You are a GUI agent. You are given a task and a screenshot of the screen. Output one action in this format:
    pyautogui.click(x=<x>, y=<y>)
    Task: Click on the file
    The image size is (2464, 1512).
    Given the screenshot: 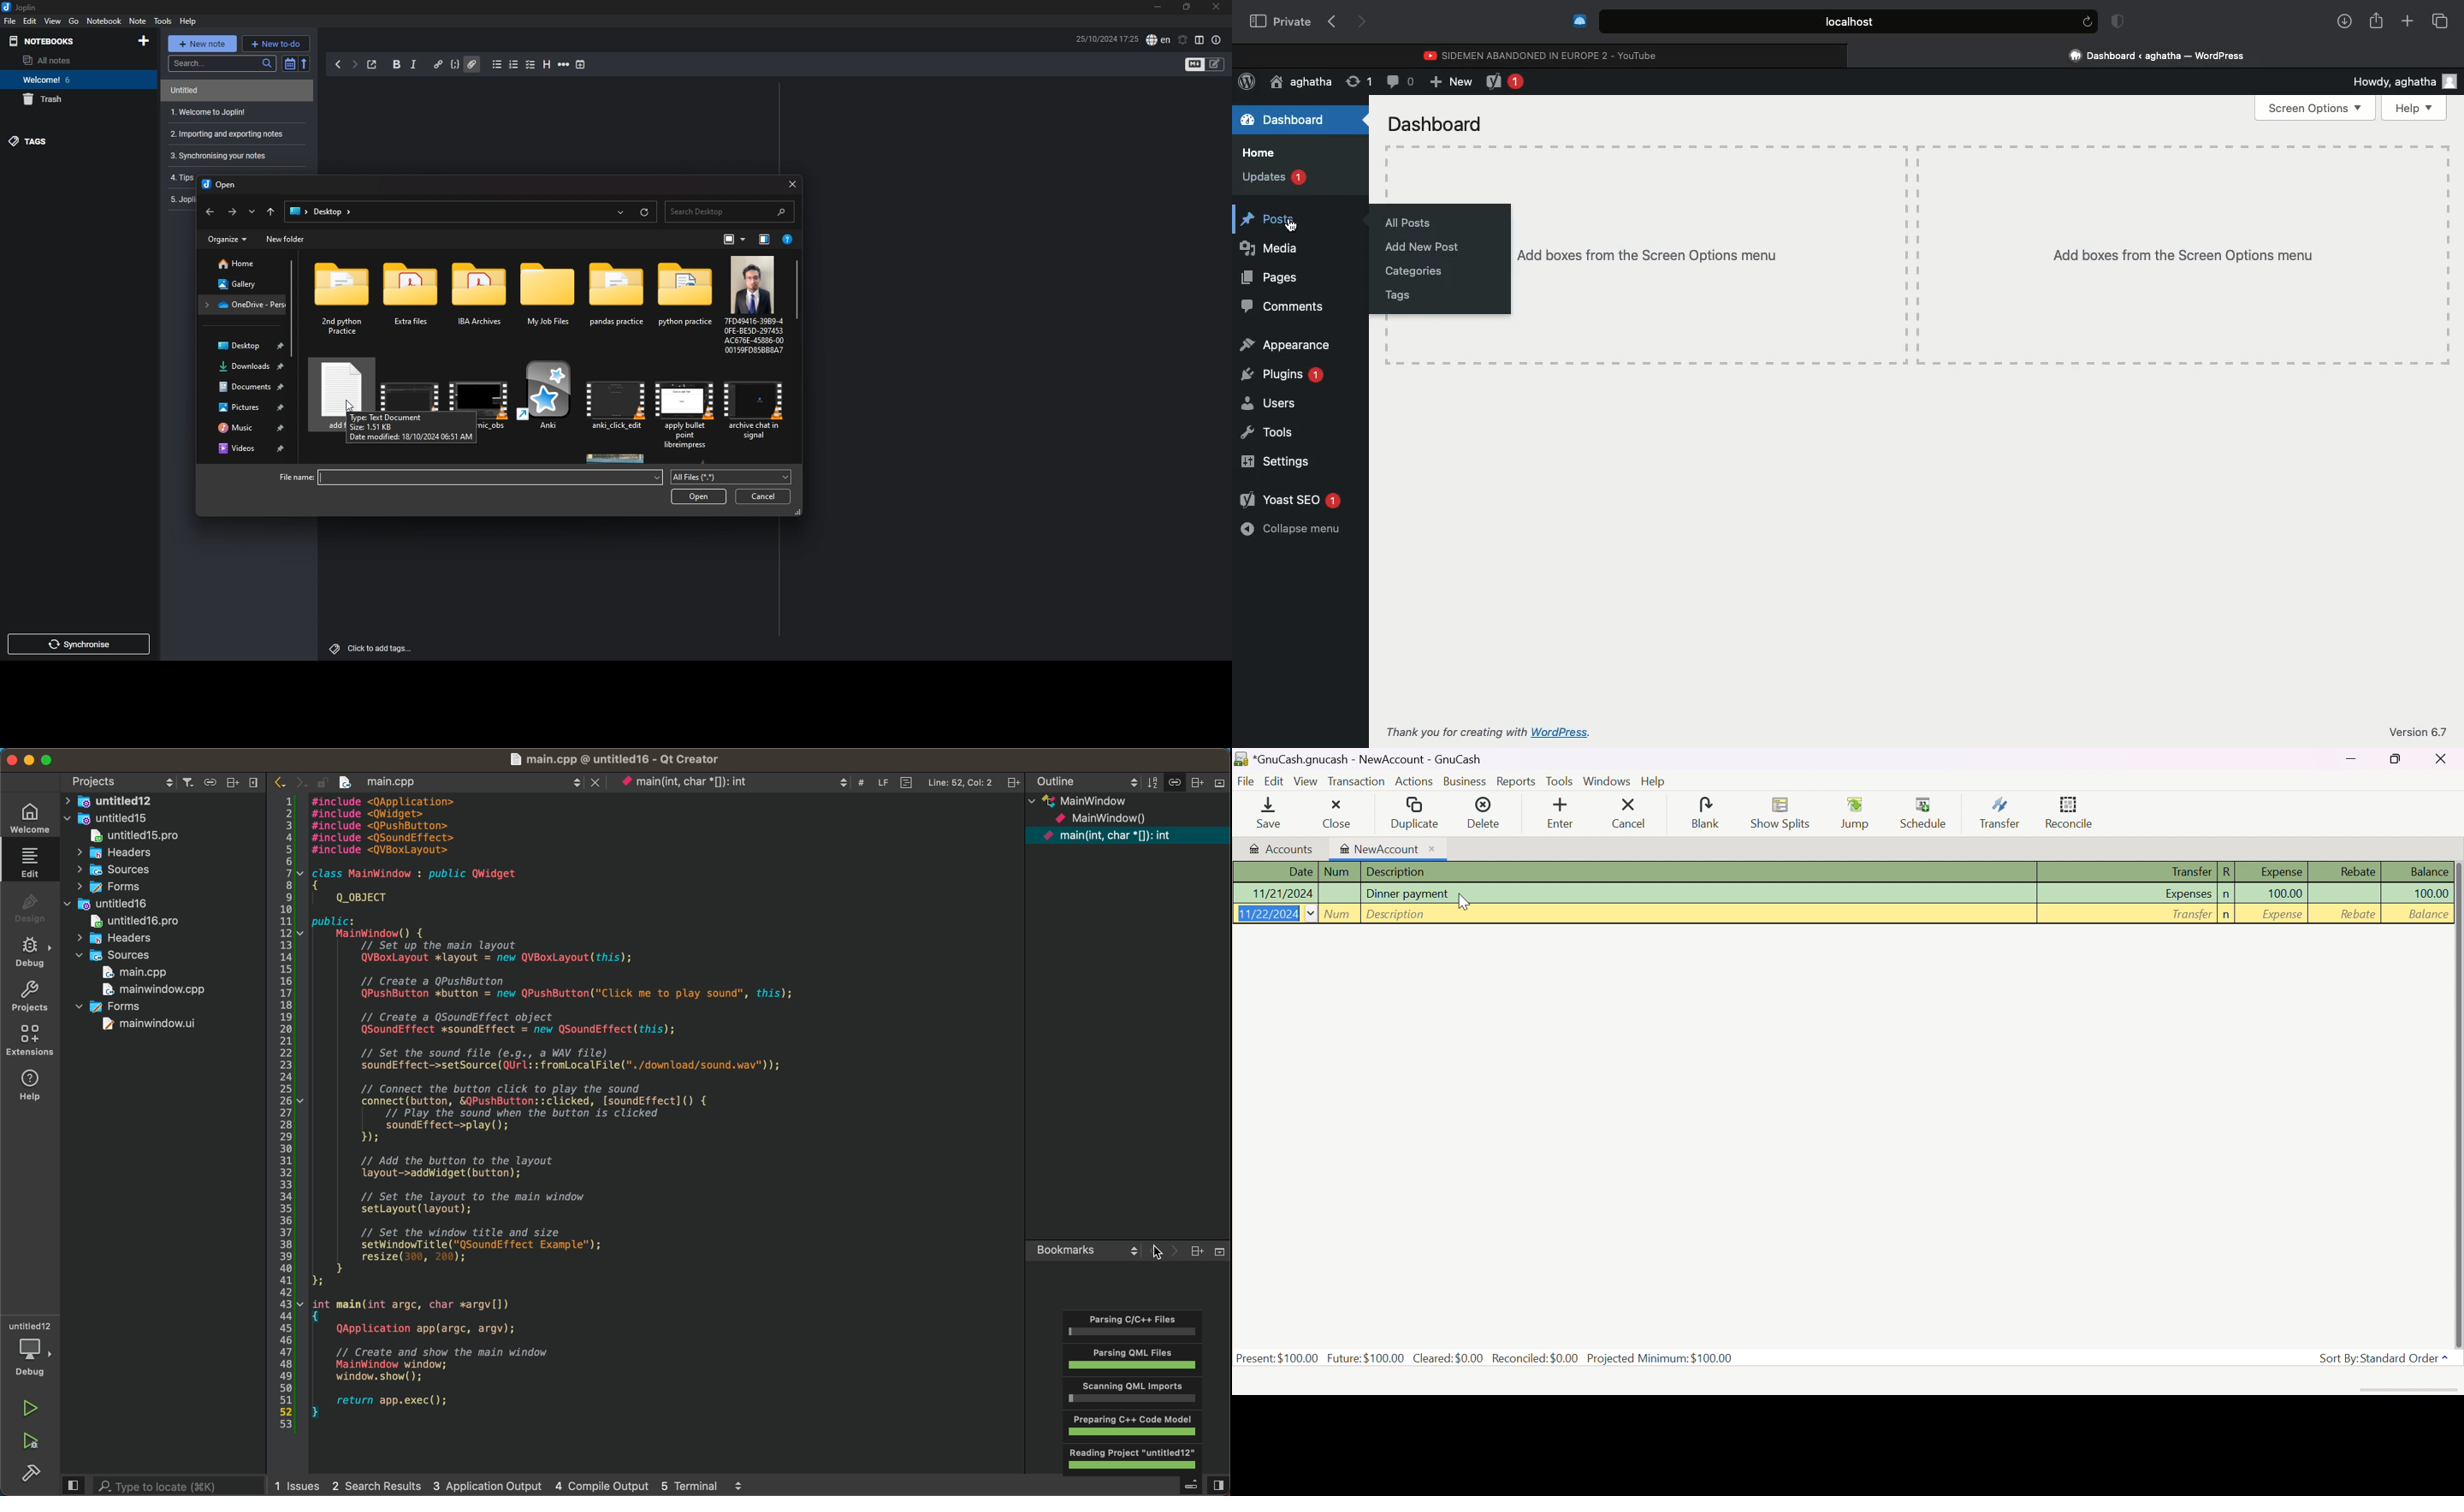 What is the action you would take?
    pyautogui.click(x=10, y=21)
    